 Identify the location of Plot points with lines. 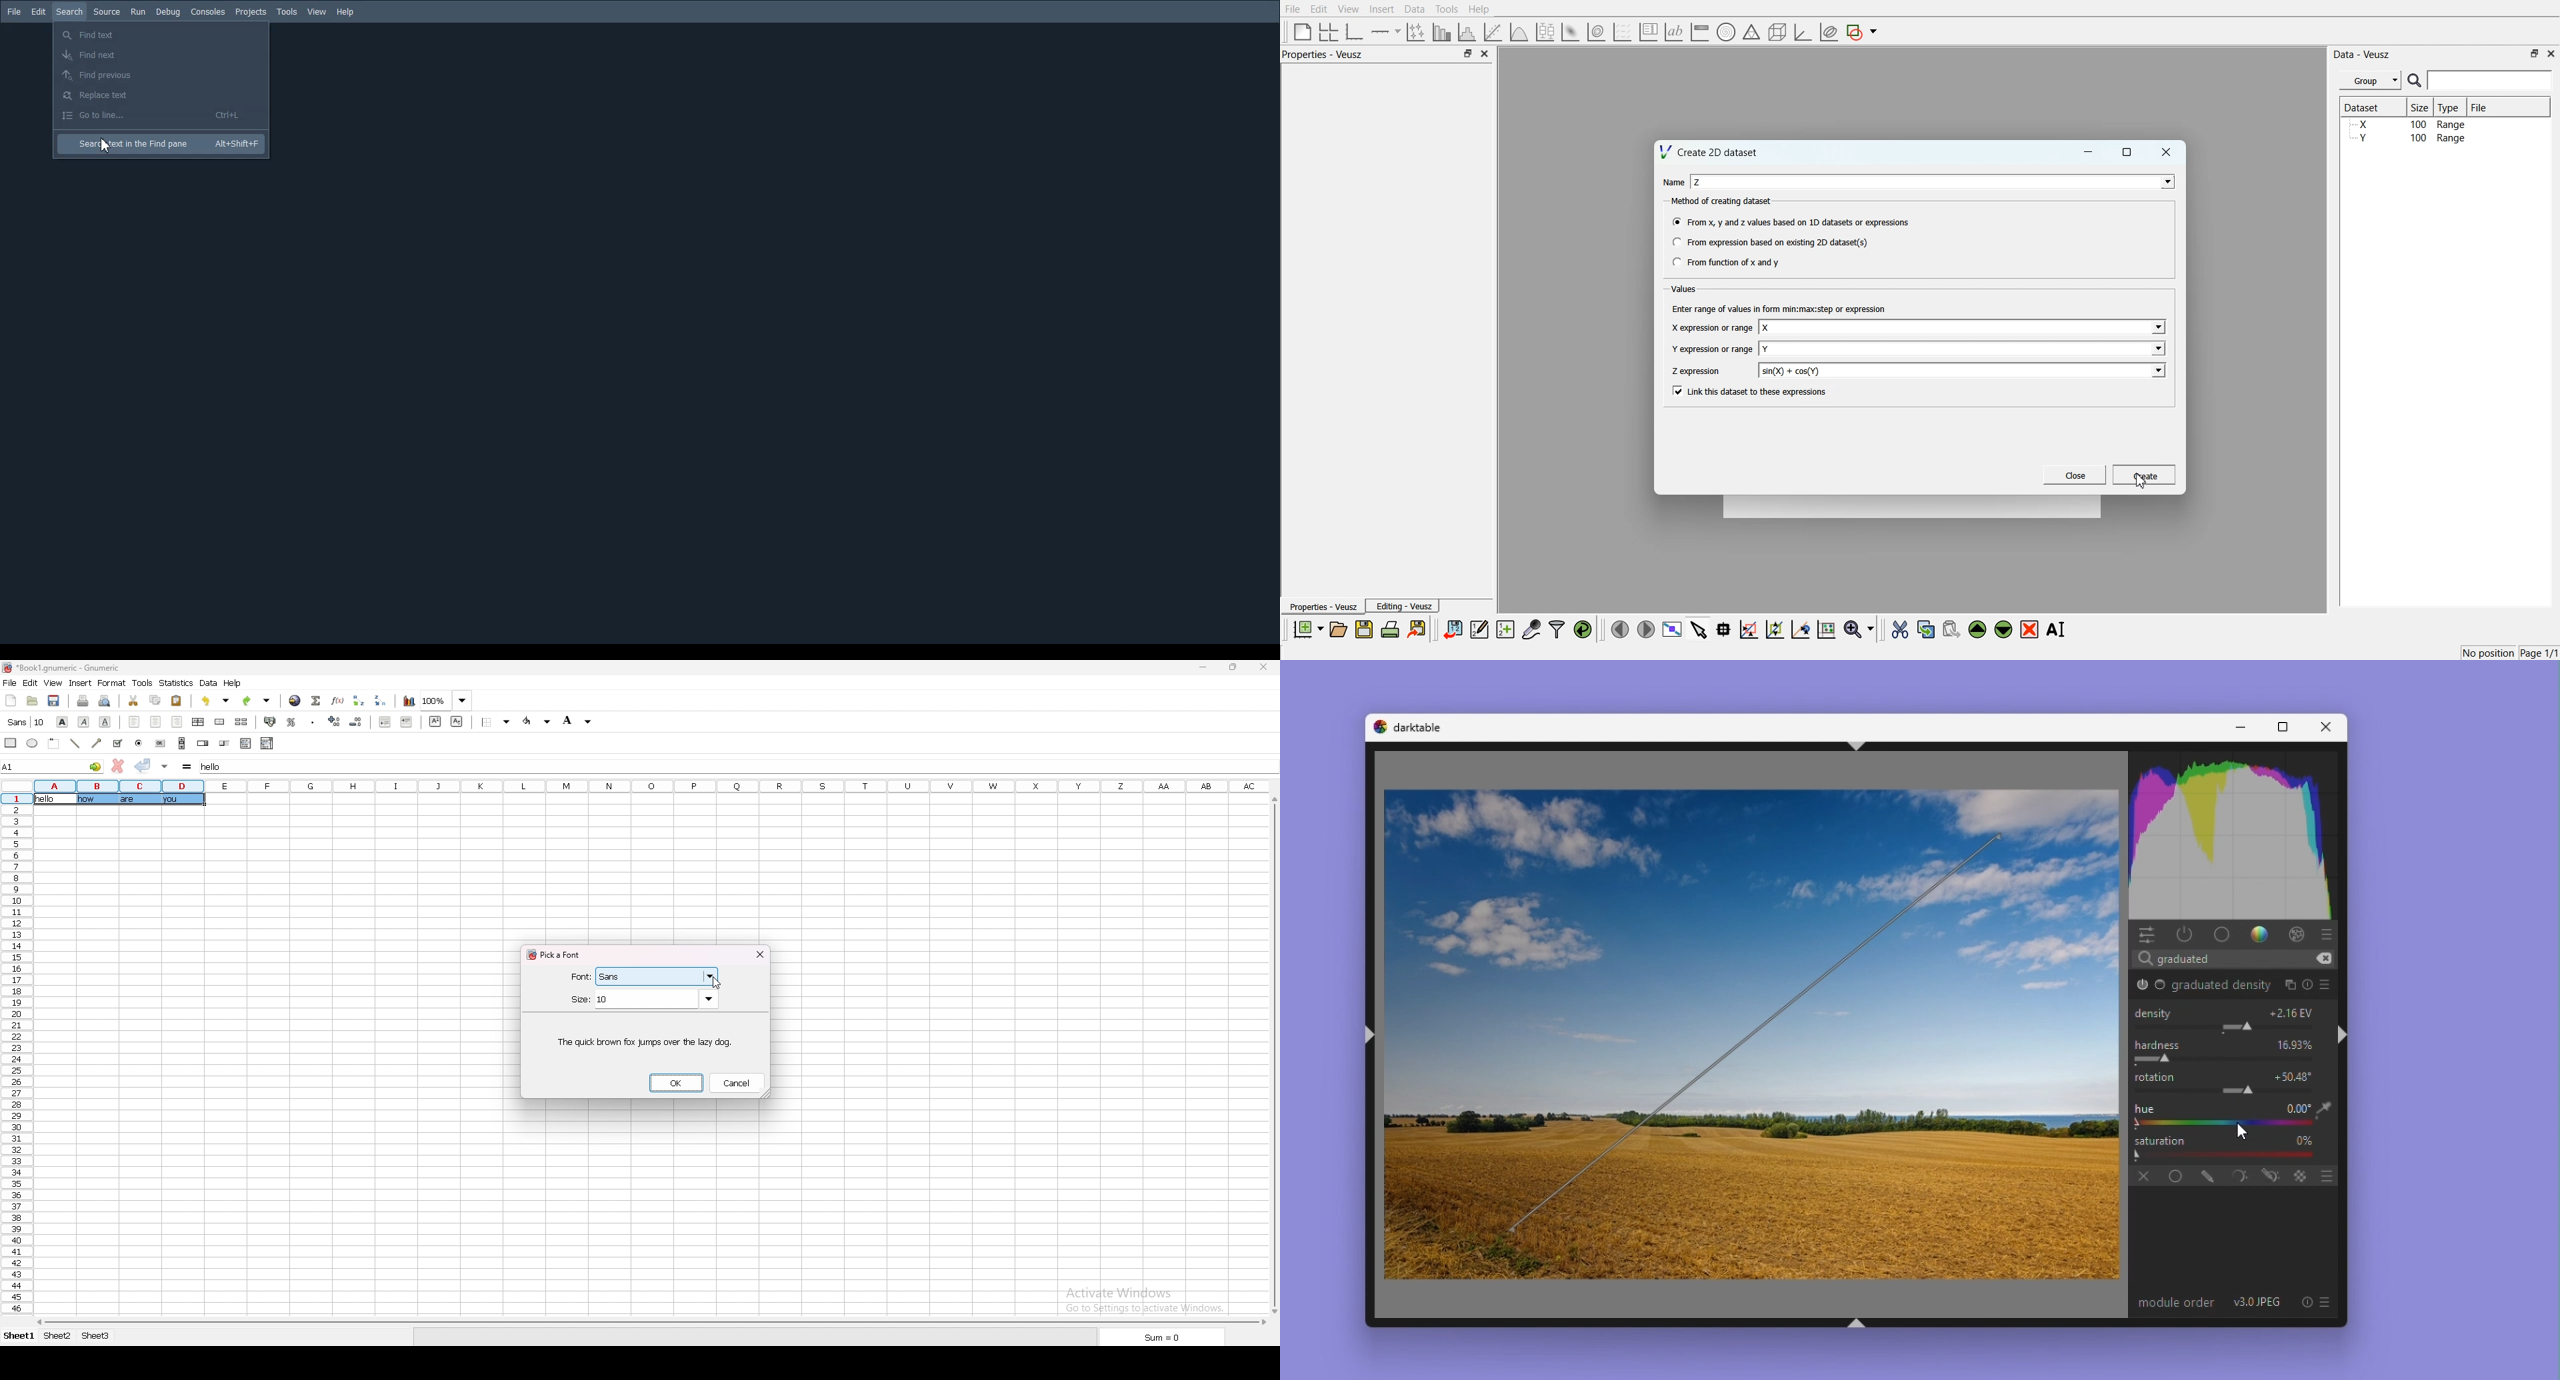
(1417, 32).